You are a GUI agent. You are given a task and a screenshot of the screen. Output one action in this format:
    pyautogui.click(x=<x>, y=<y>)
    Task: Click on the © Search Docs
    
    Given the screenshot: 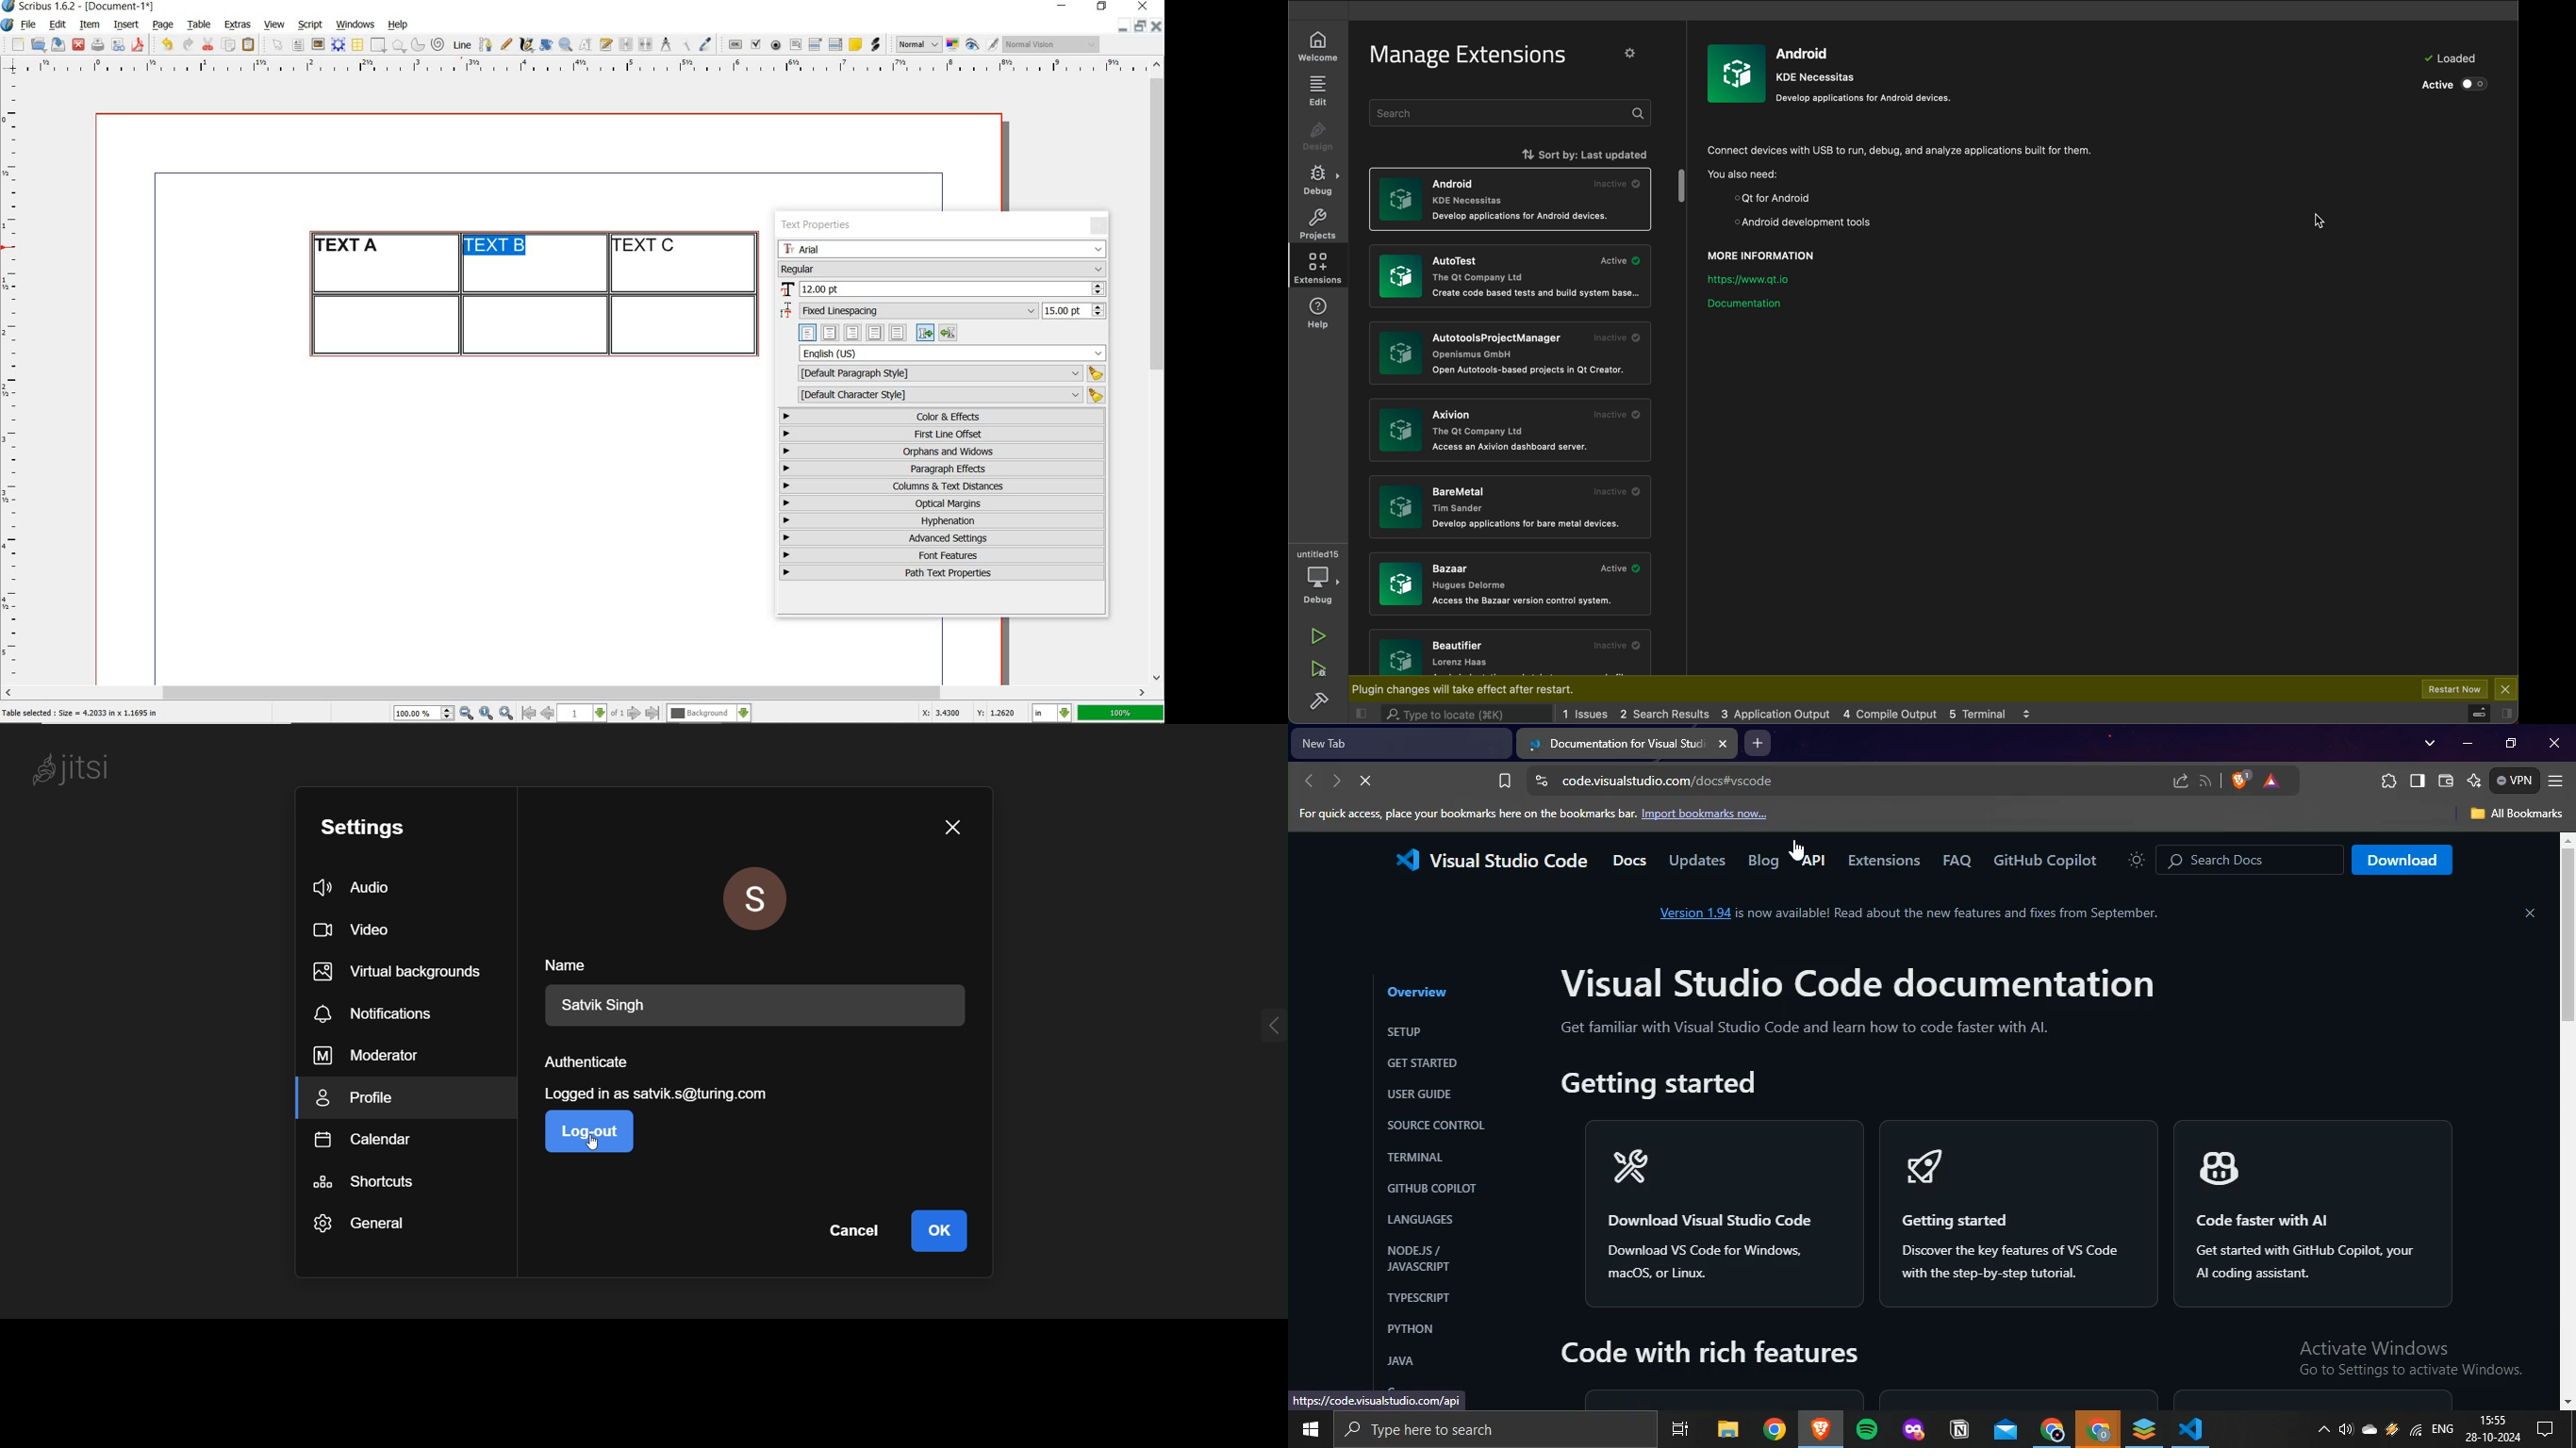 What is the action you would take?
    pyautogui.click(x=2245, y=858)
    